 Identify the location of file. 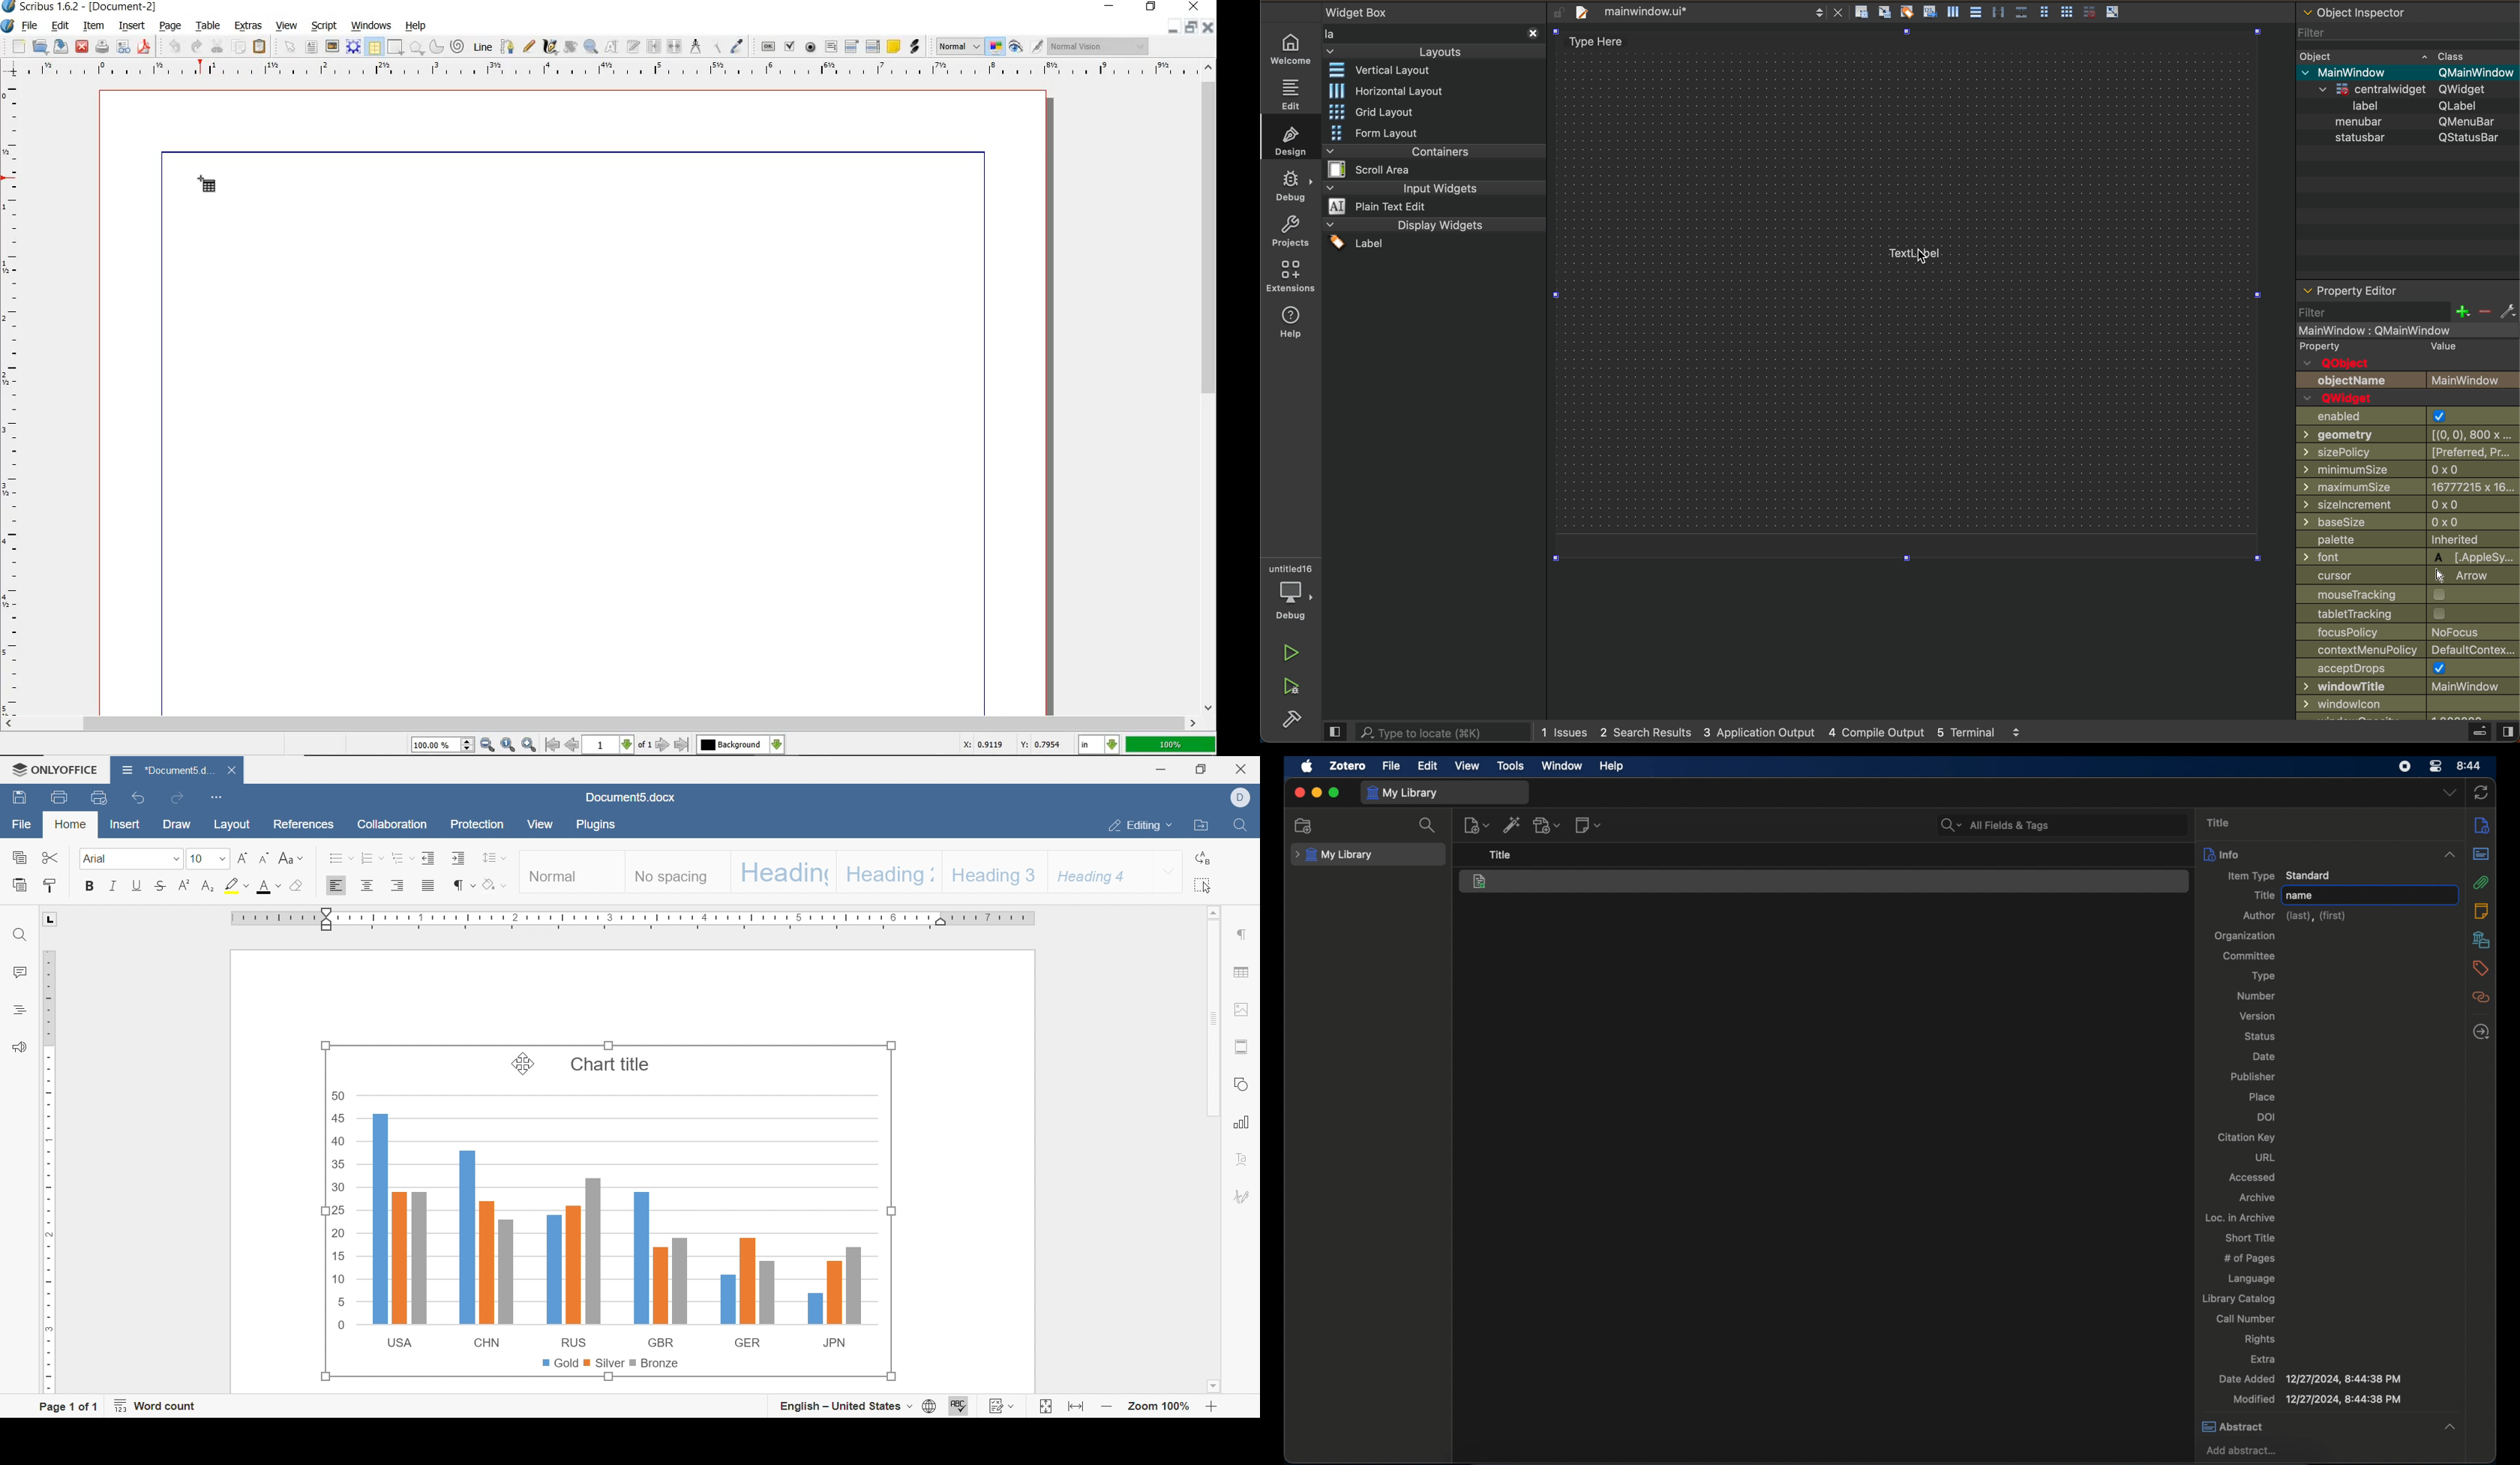
(1391, 766).